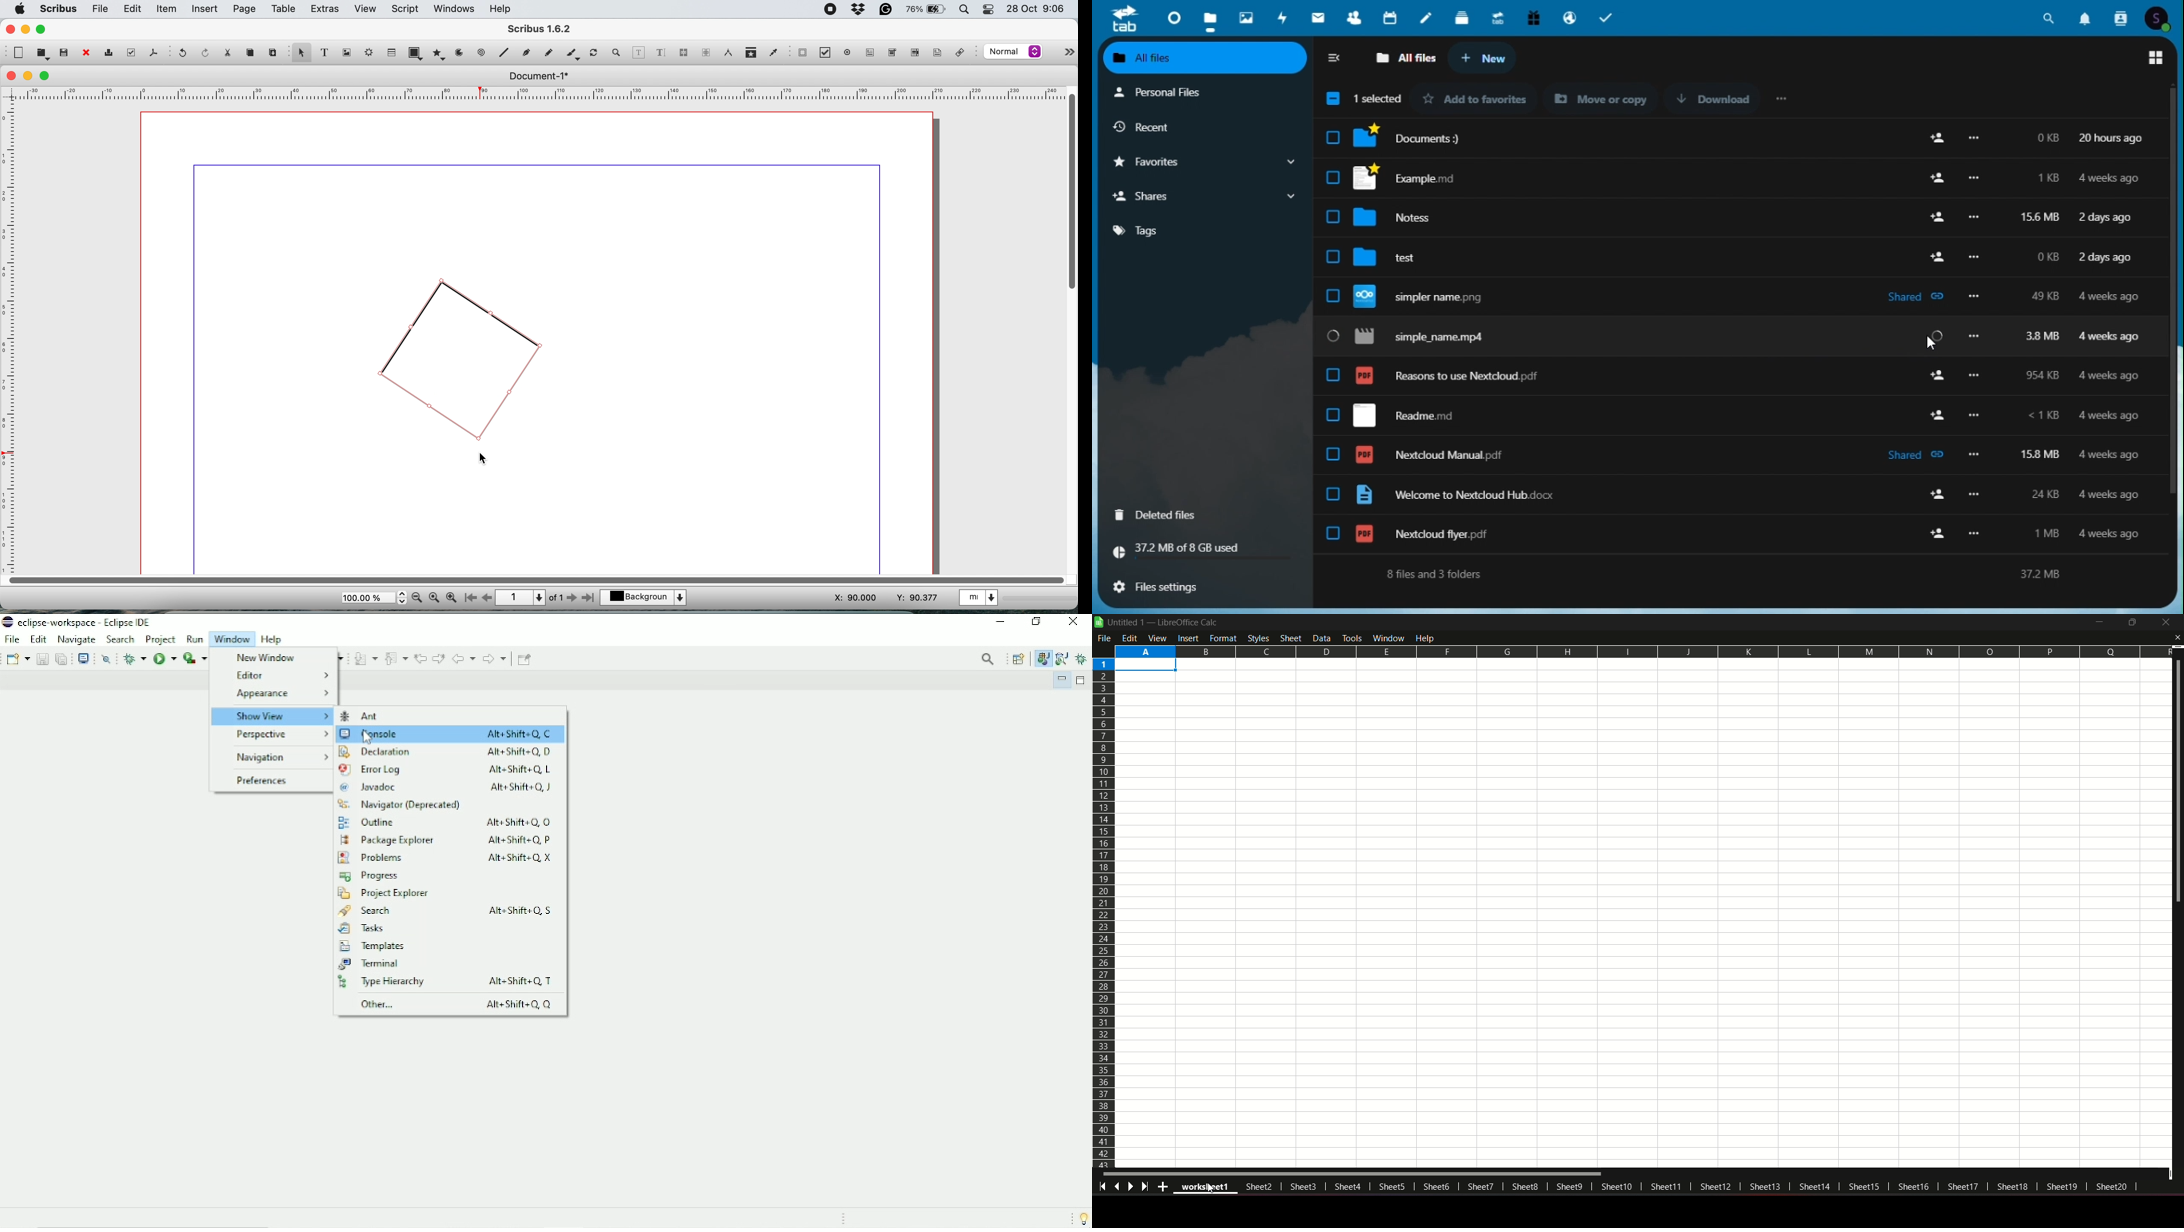 The height and width of the screenshot is (1232, 2184). What do you see at coordinates (1962, 1186) in the screenshot?
I see `sheet17` at bounding box center [1962, 1186].